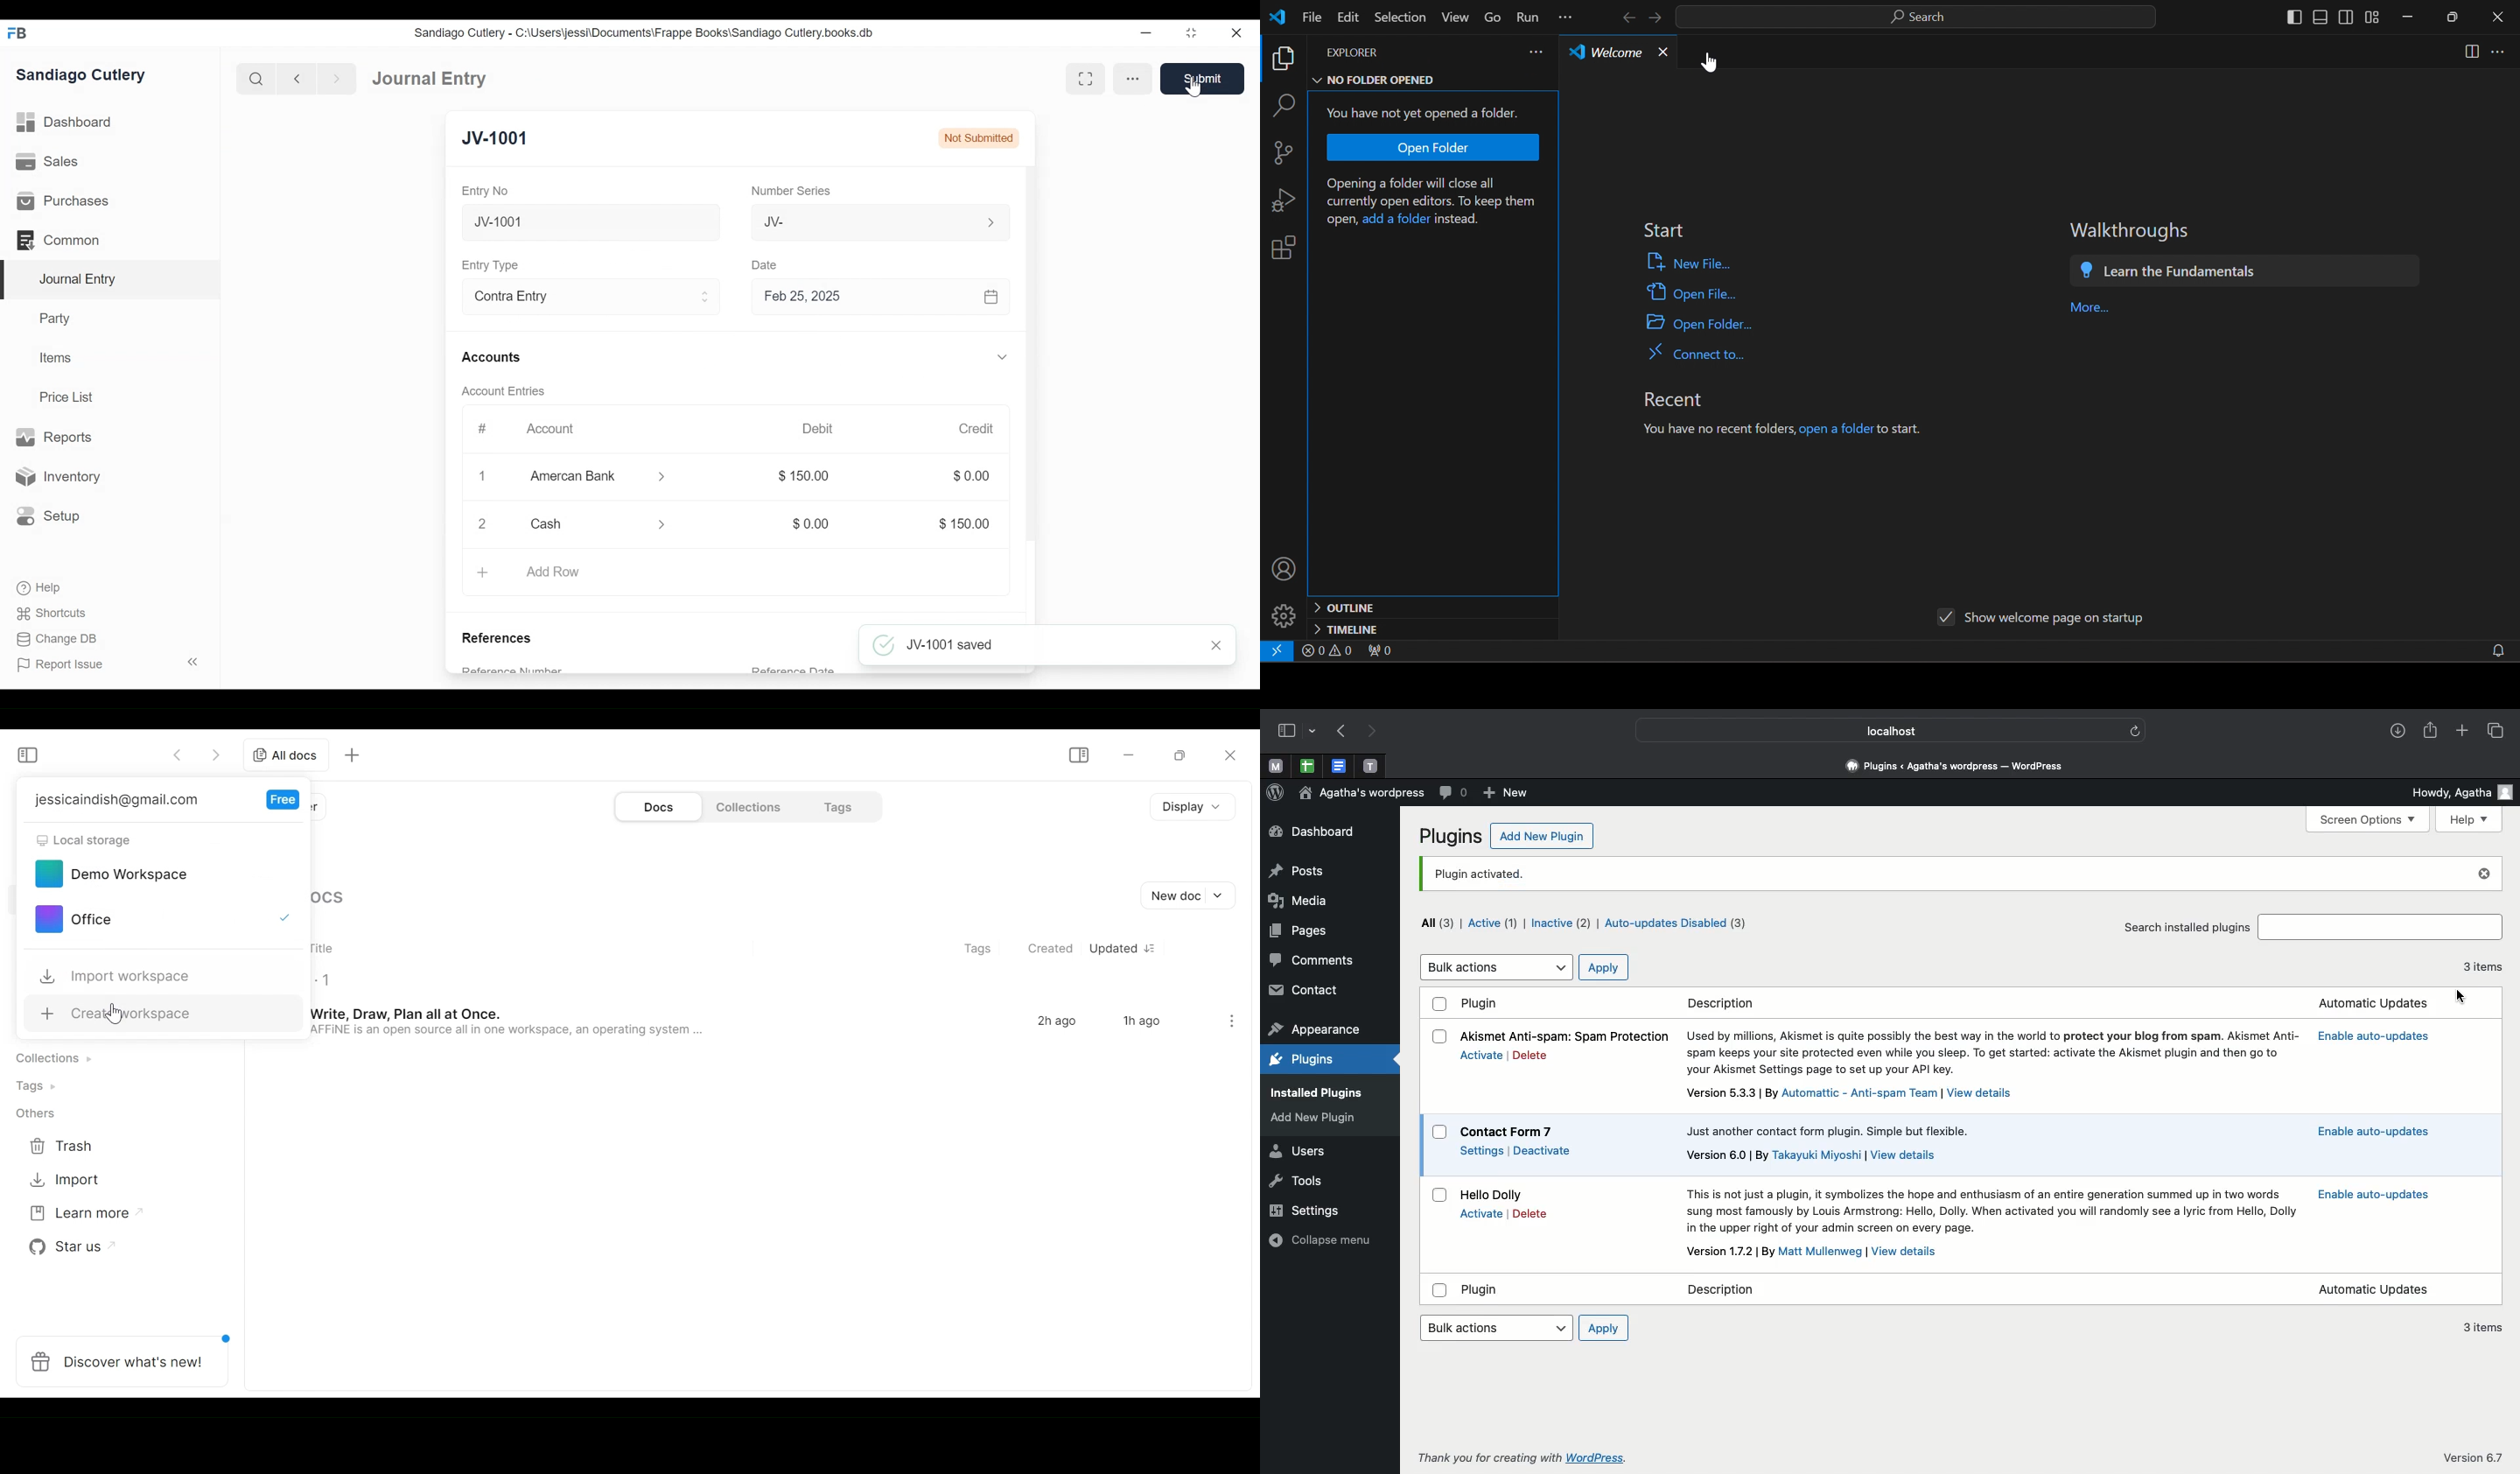 The image size is (2520, 1484). What do you see at coordinates (59, 641) in the screenshot?
I see `Change DB` at bounding box center [59, 641].